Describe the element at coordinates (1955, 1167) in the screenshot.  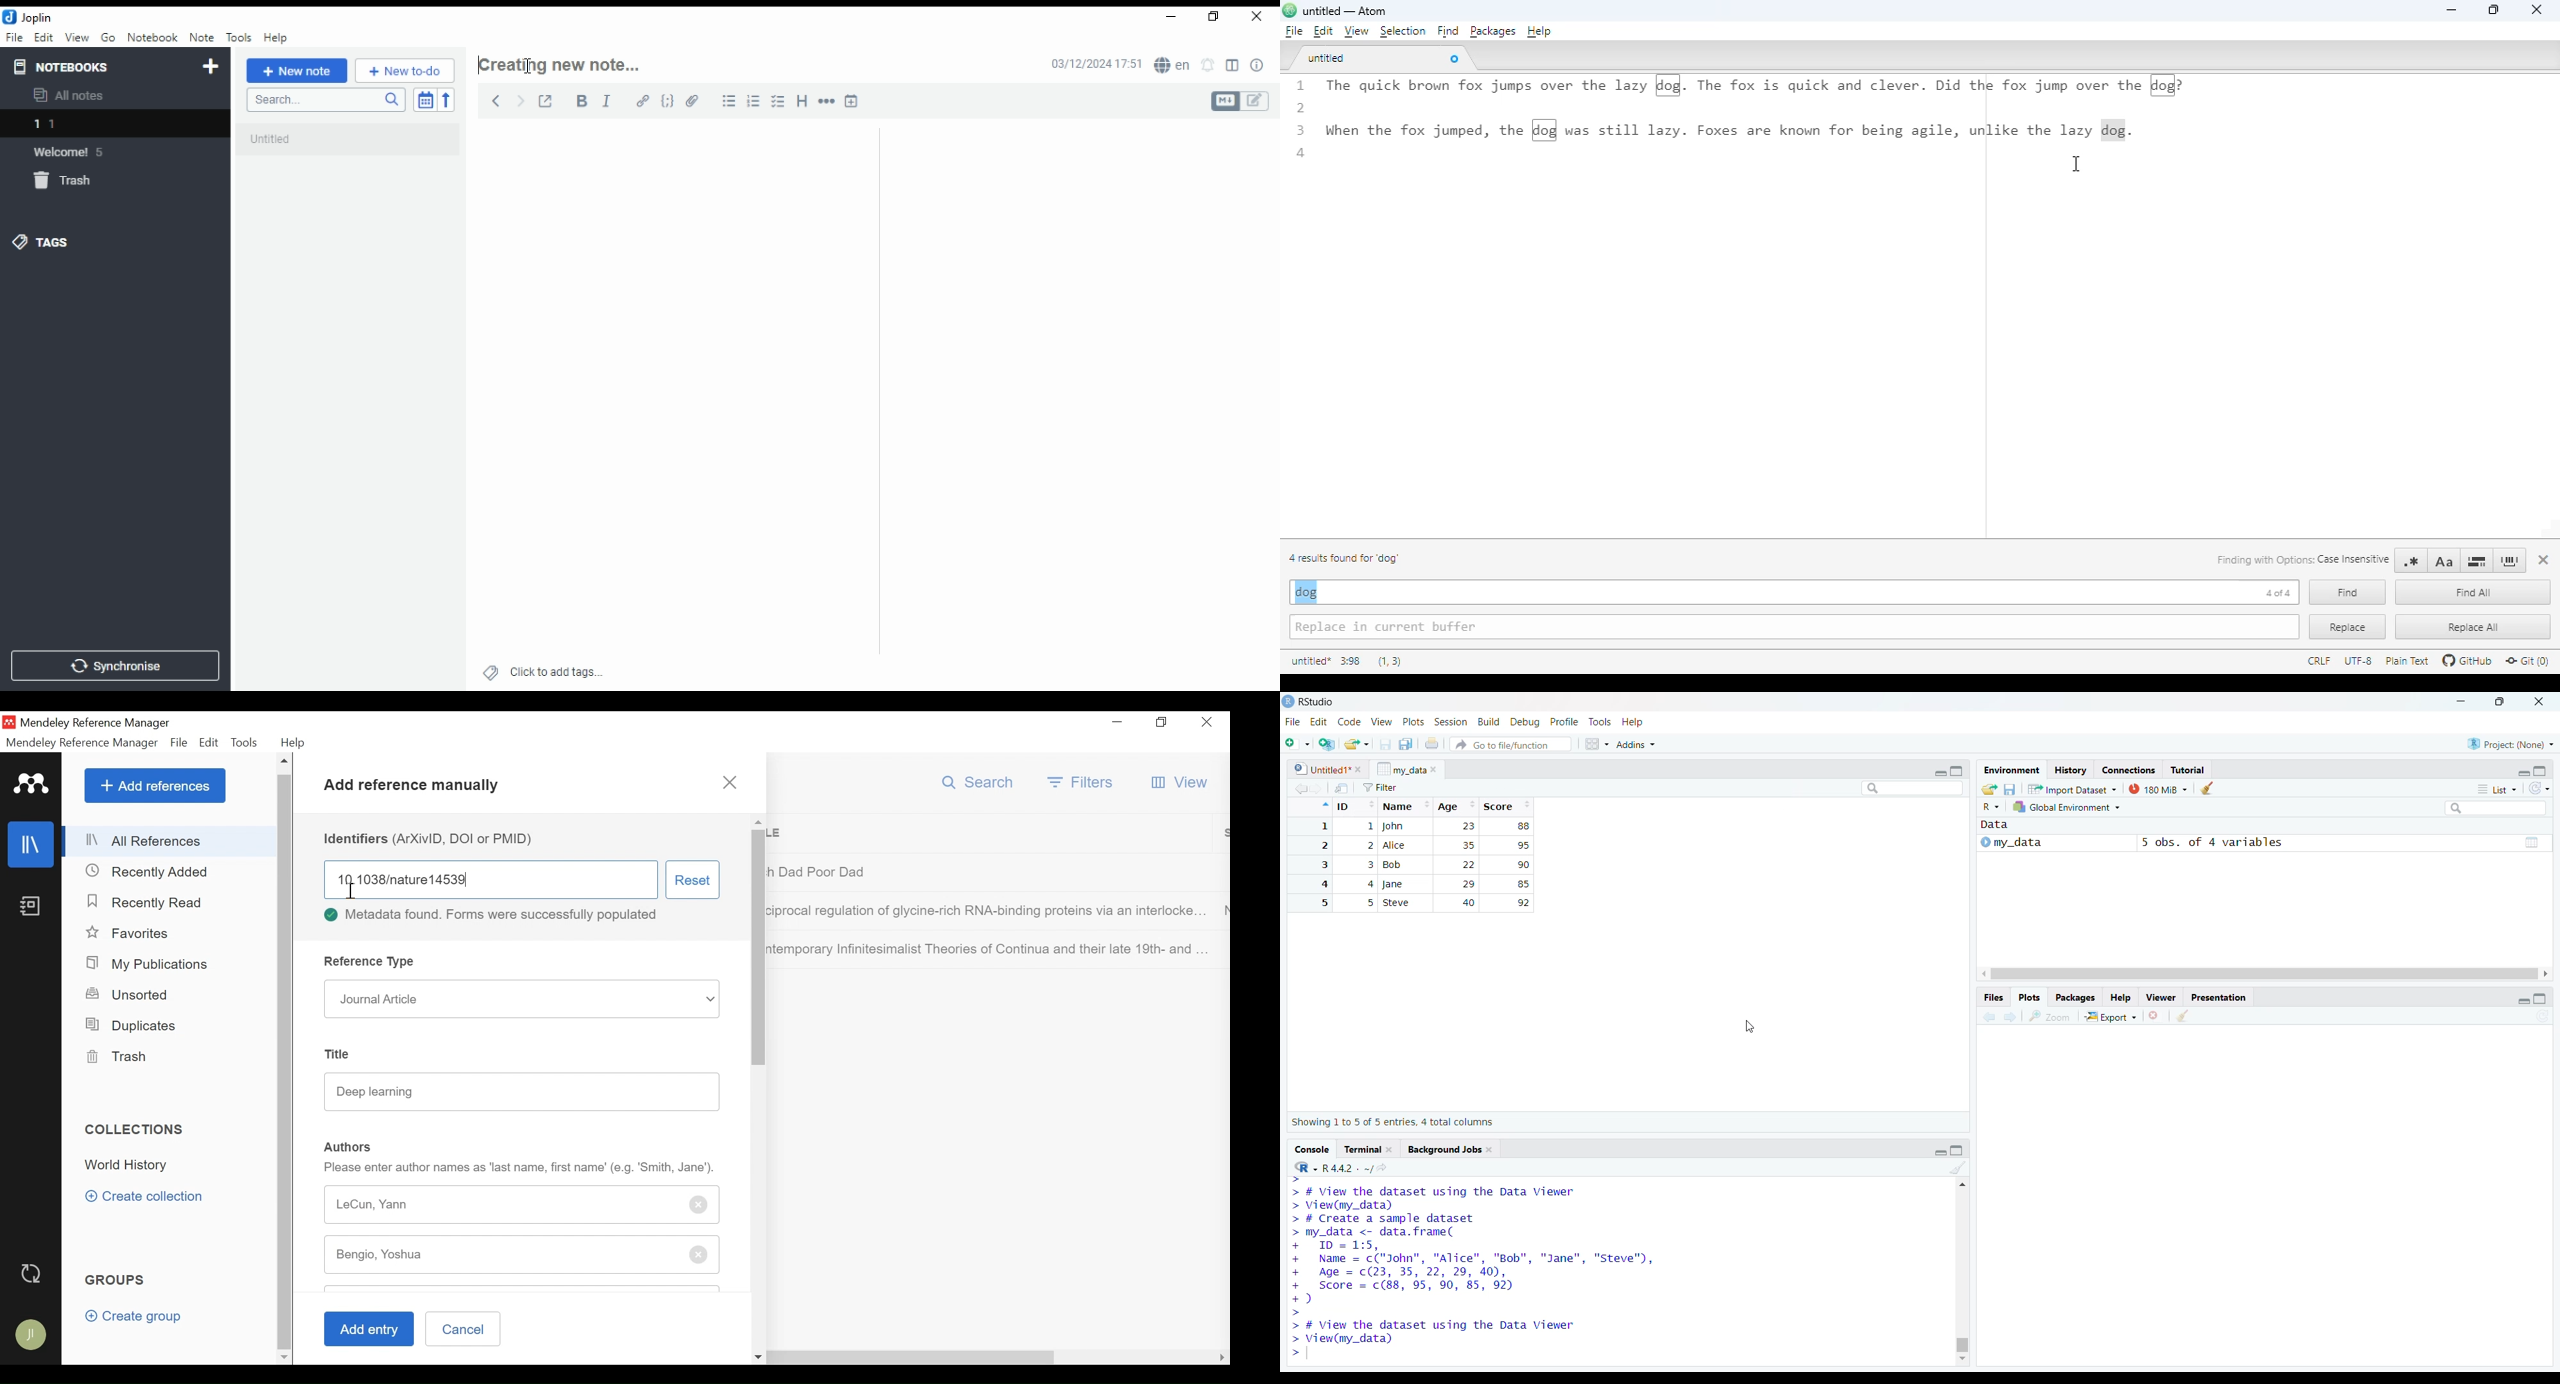
I see `Clear Objects for the workspace` at that location.